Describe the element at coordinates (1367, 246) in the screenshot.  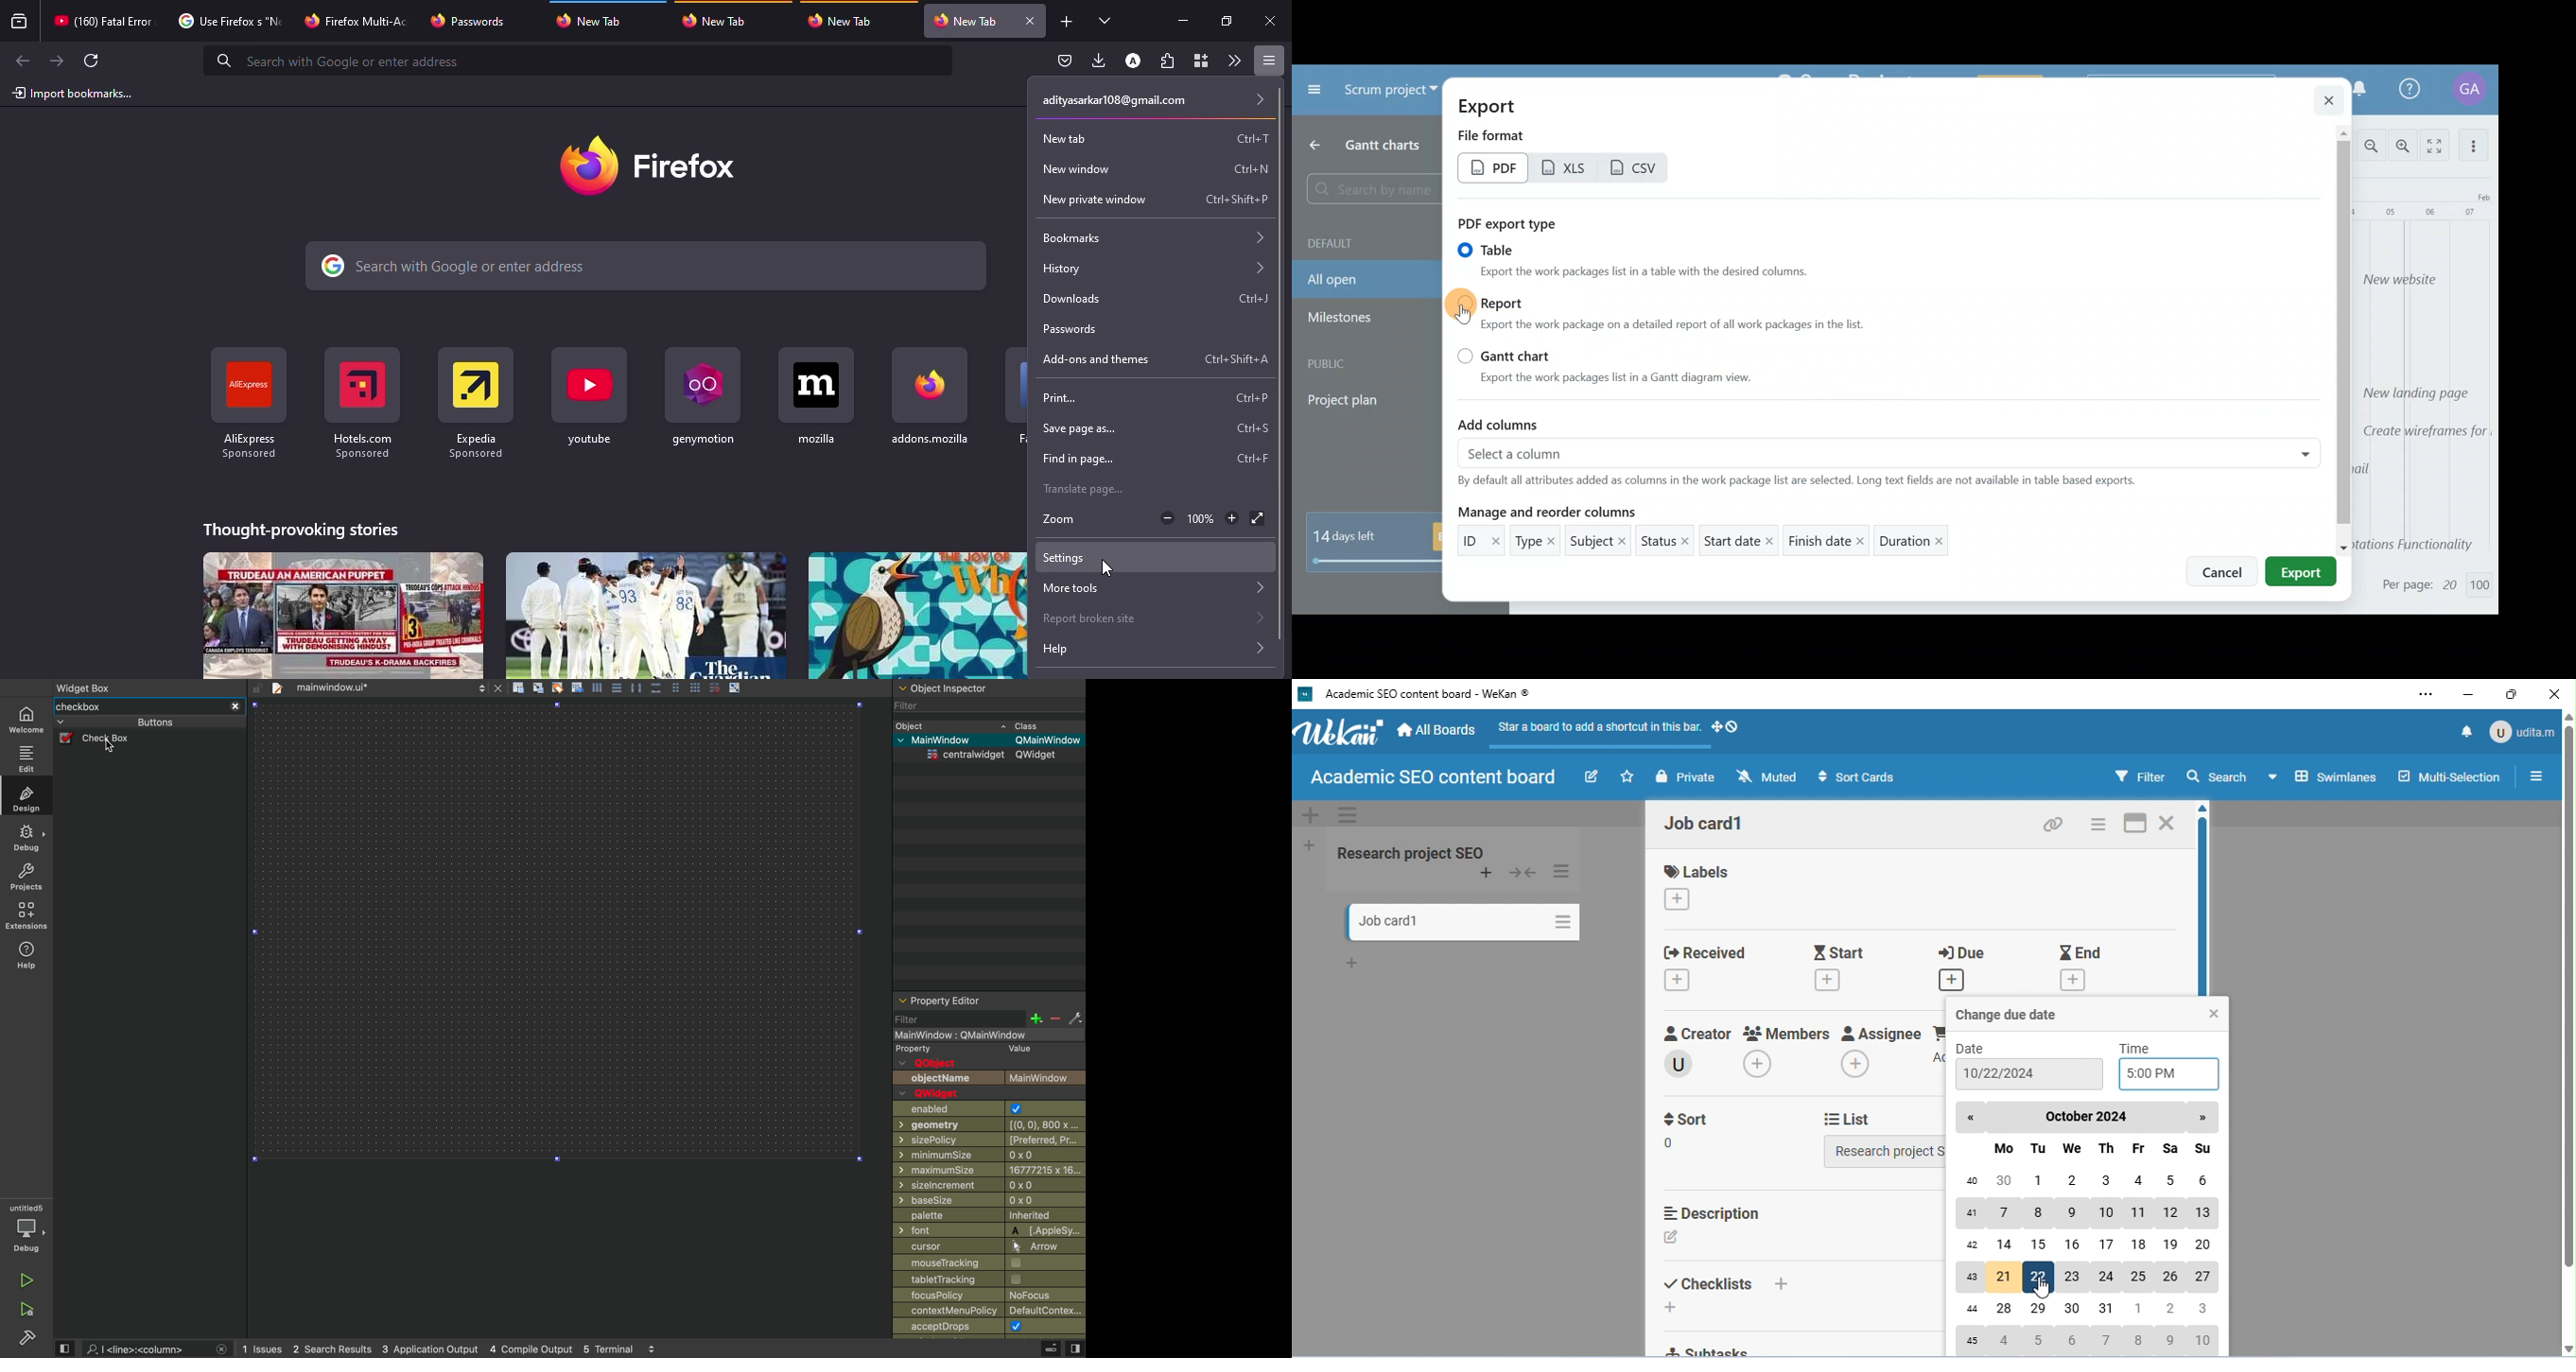
I see `Default` at that location.